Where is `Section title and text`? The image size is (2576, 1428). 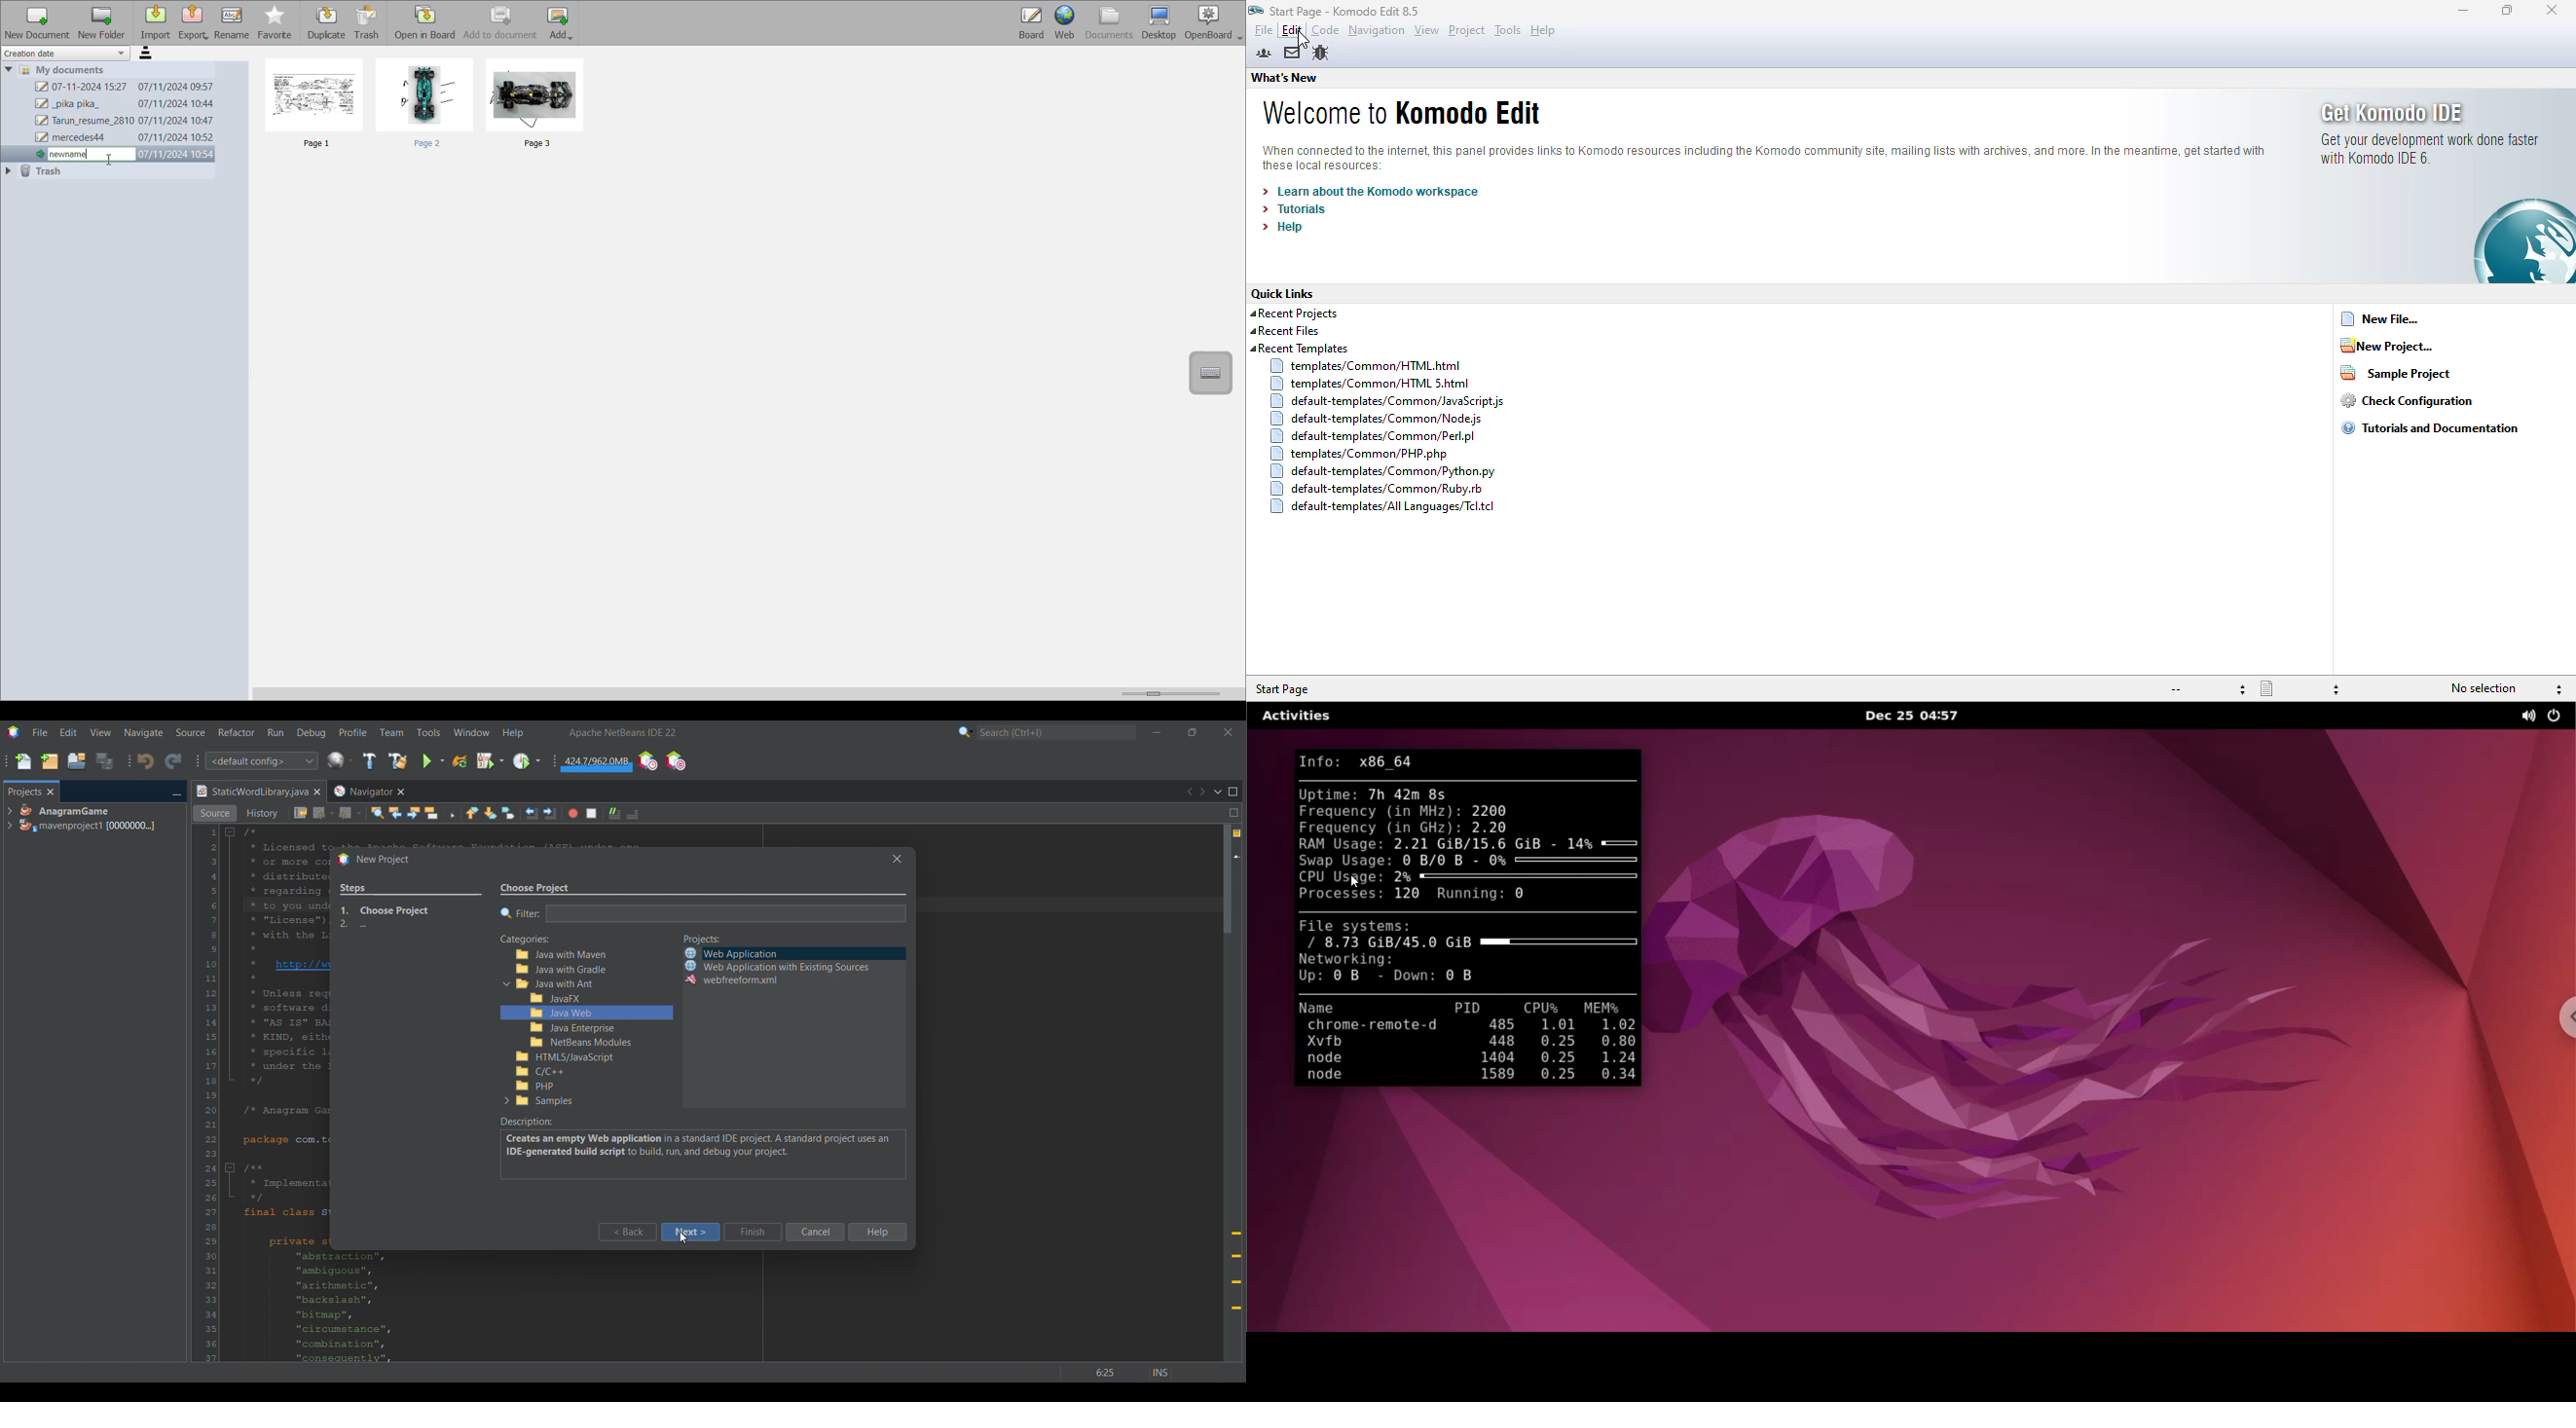
Section title and text is located at coordinates (702, 1148).